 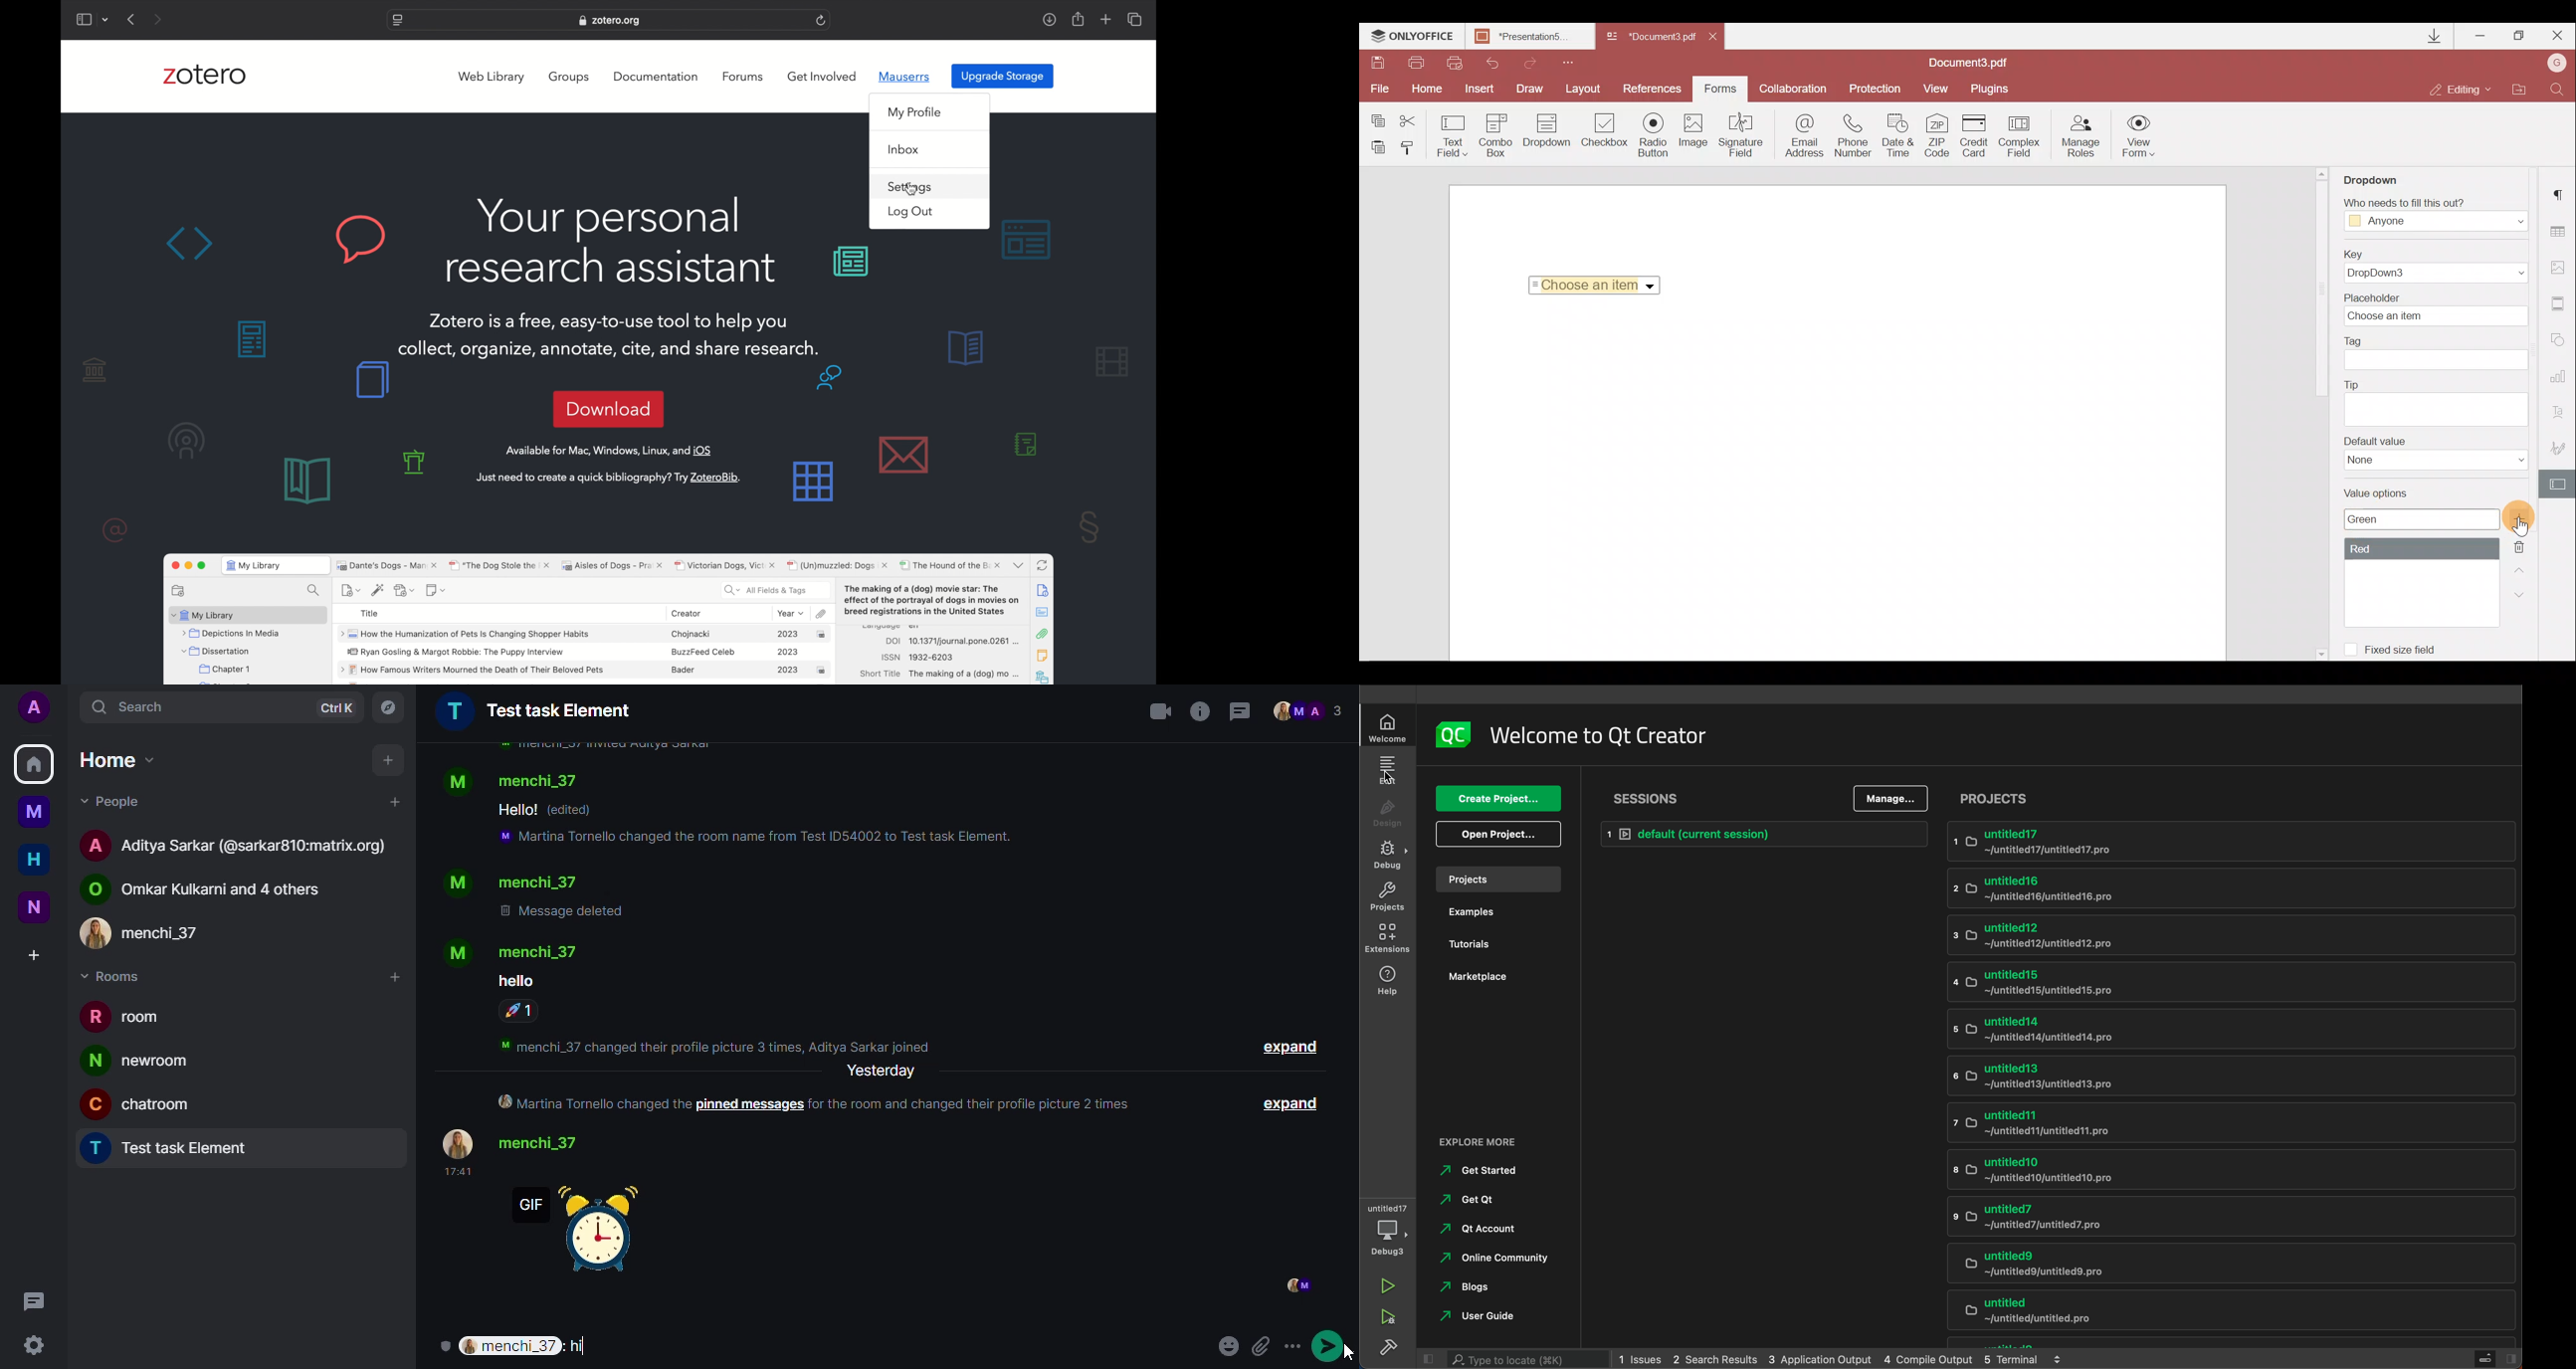 I want to click on yesterday, so click(x=882, y=1072).